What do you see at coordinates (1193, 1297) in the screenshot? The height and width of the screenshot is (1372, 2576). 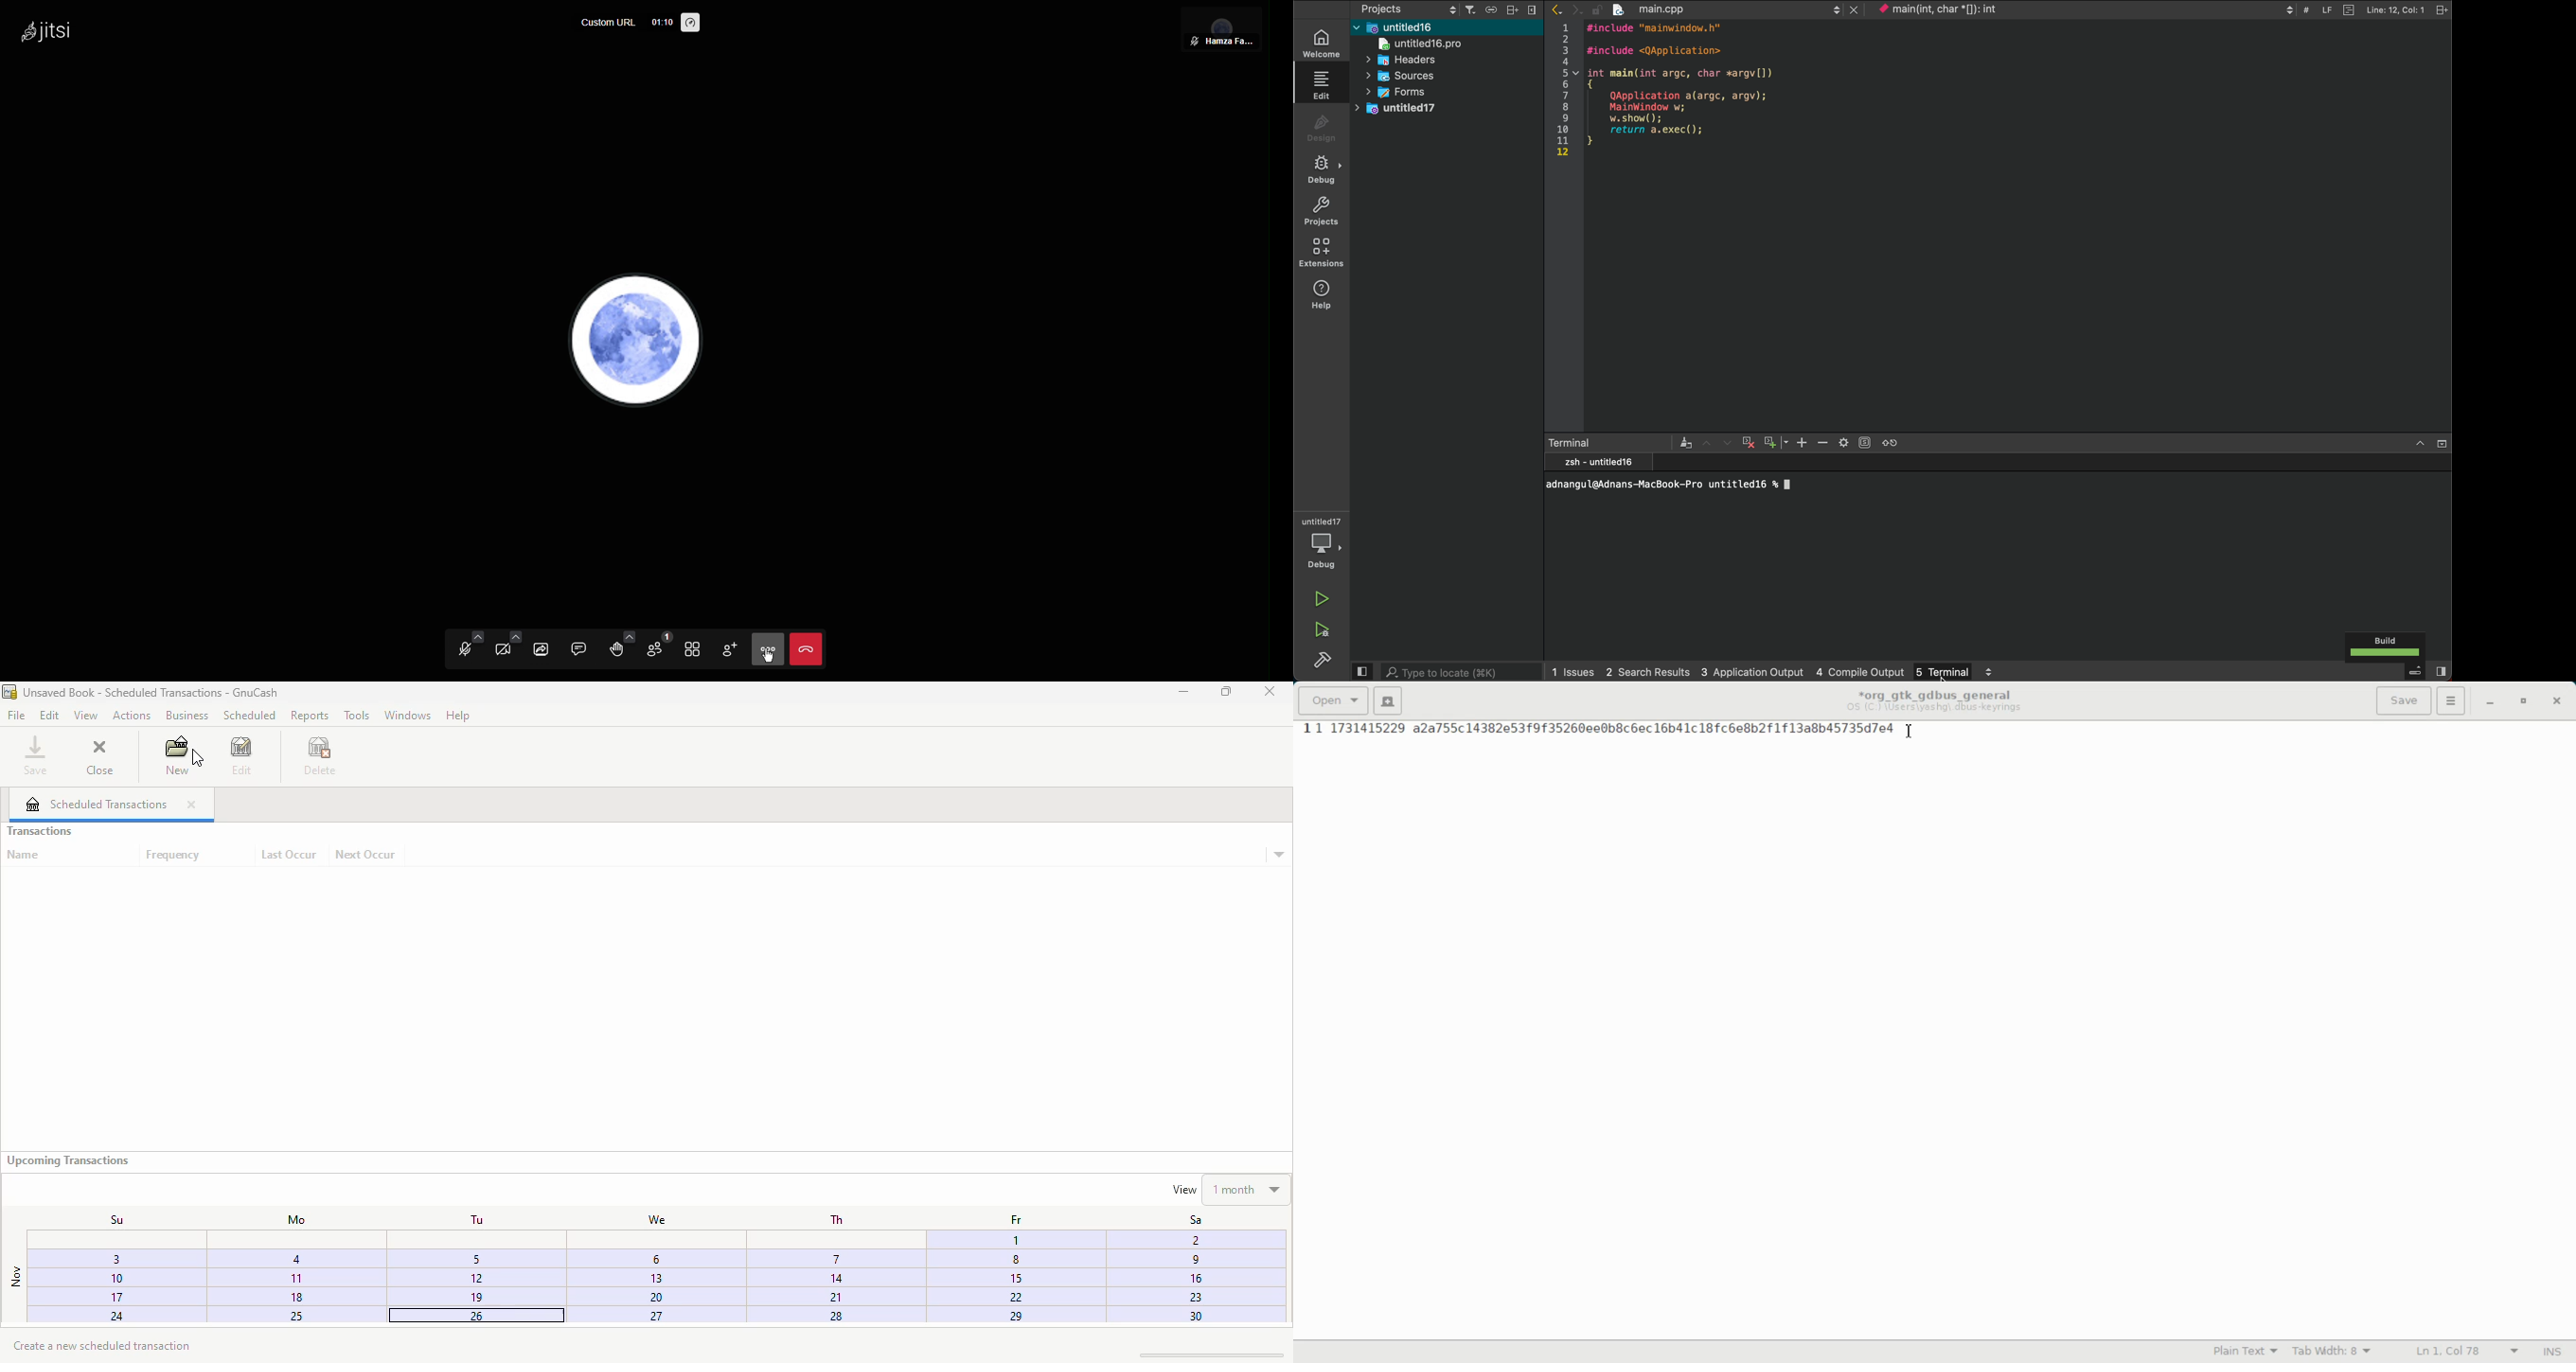 I see `23` at bounding box center [1193, 1297].